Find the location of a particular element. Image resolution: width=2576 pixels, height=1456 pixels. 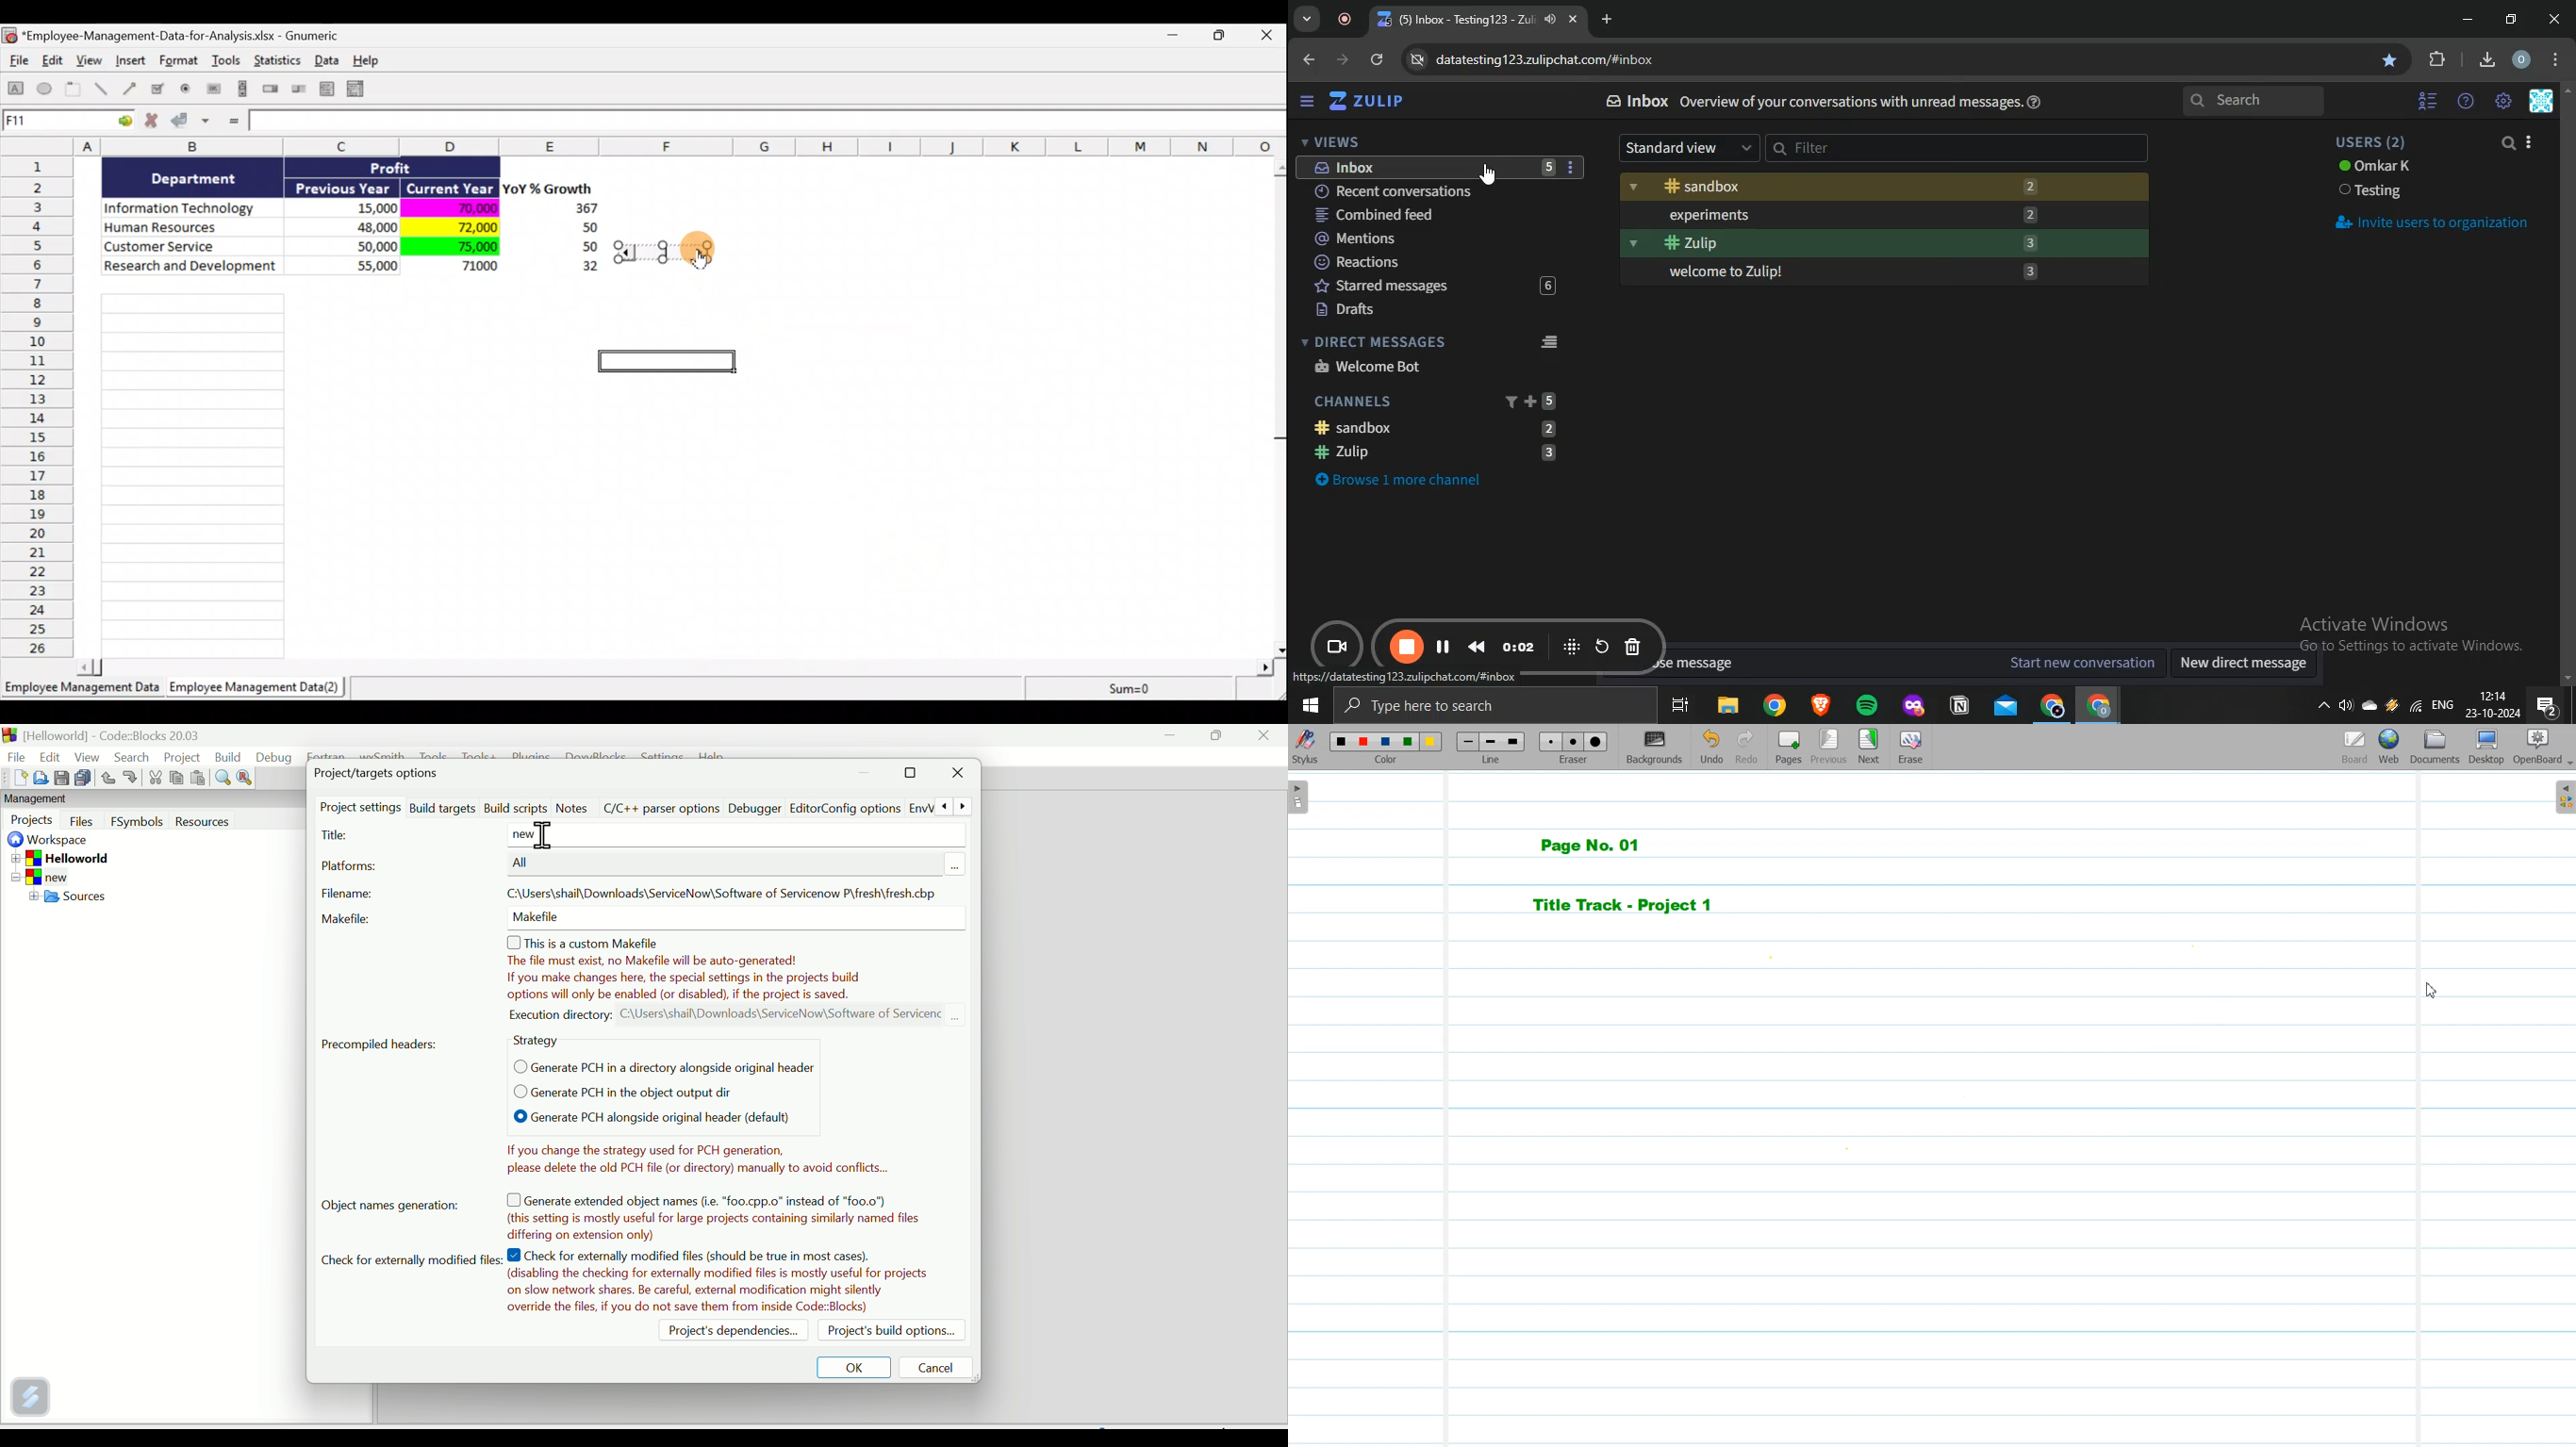

Notes is located at coordinates (572, 808).